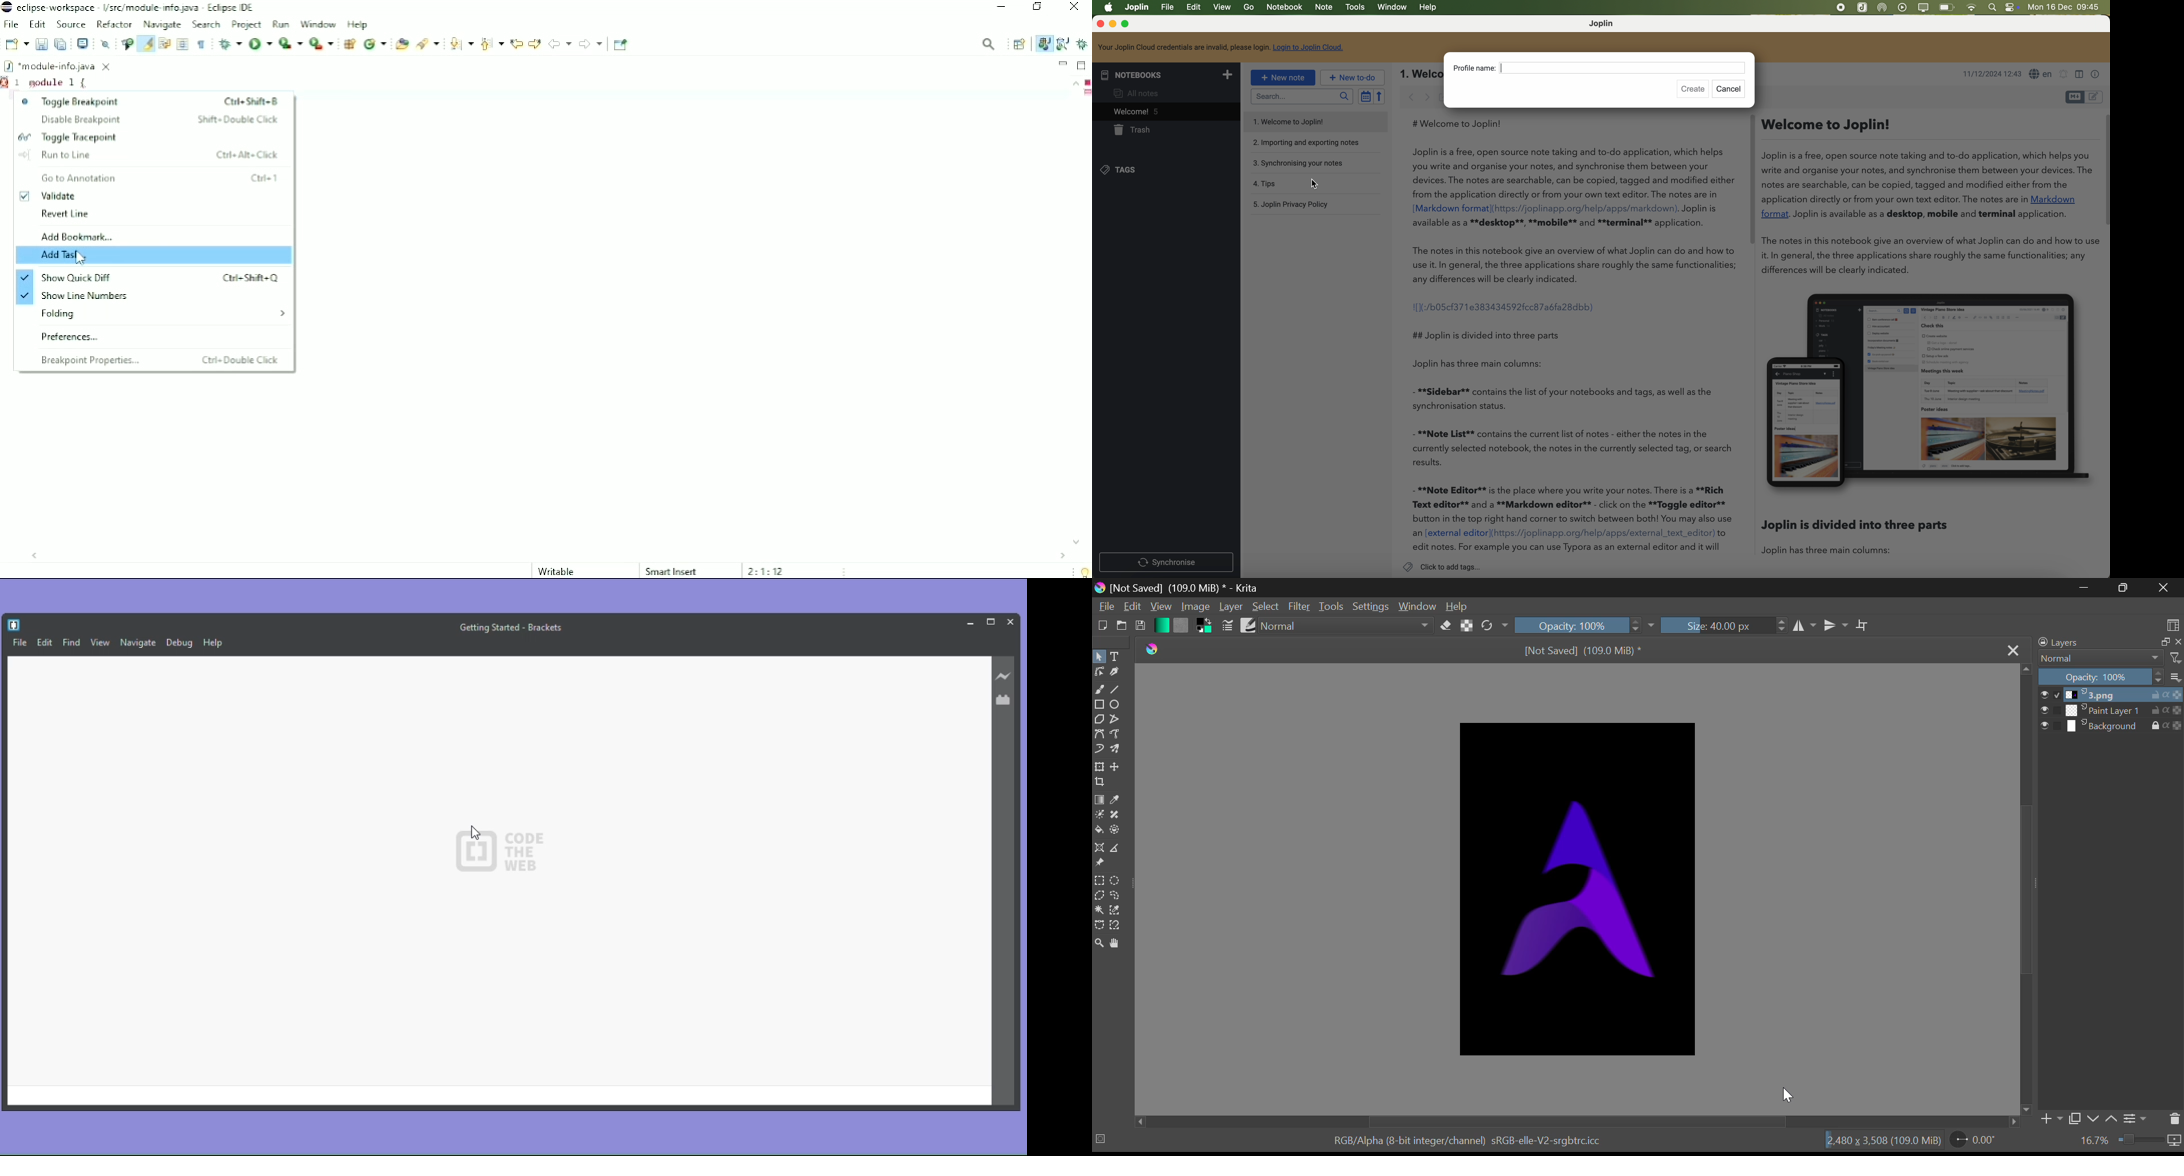 This screenshot has height=1176, width=2184. Describe the element at coordinates (1840, 8) in the screenshot. I see `stop recording` at that location.